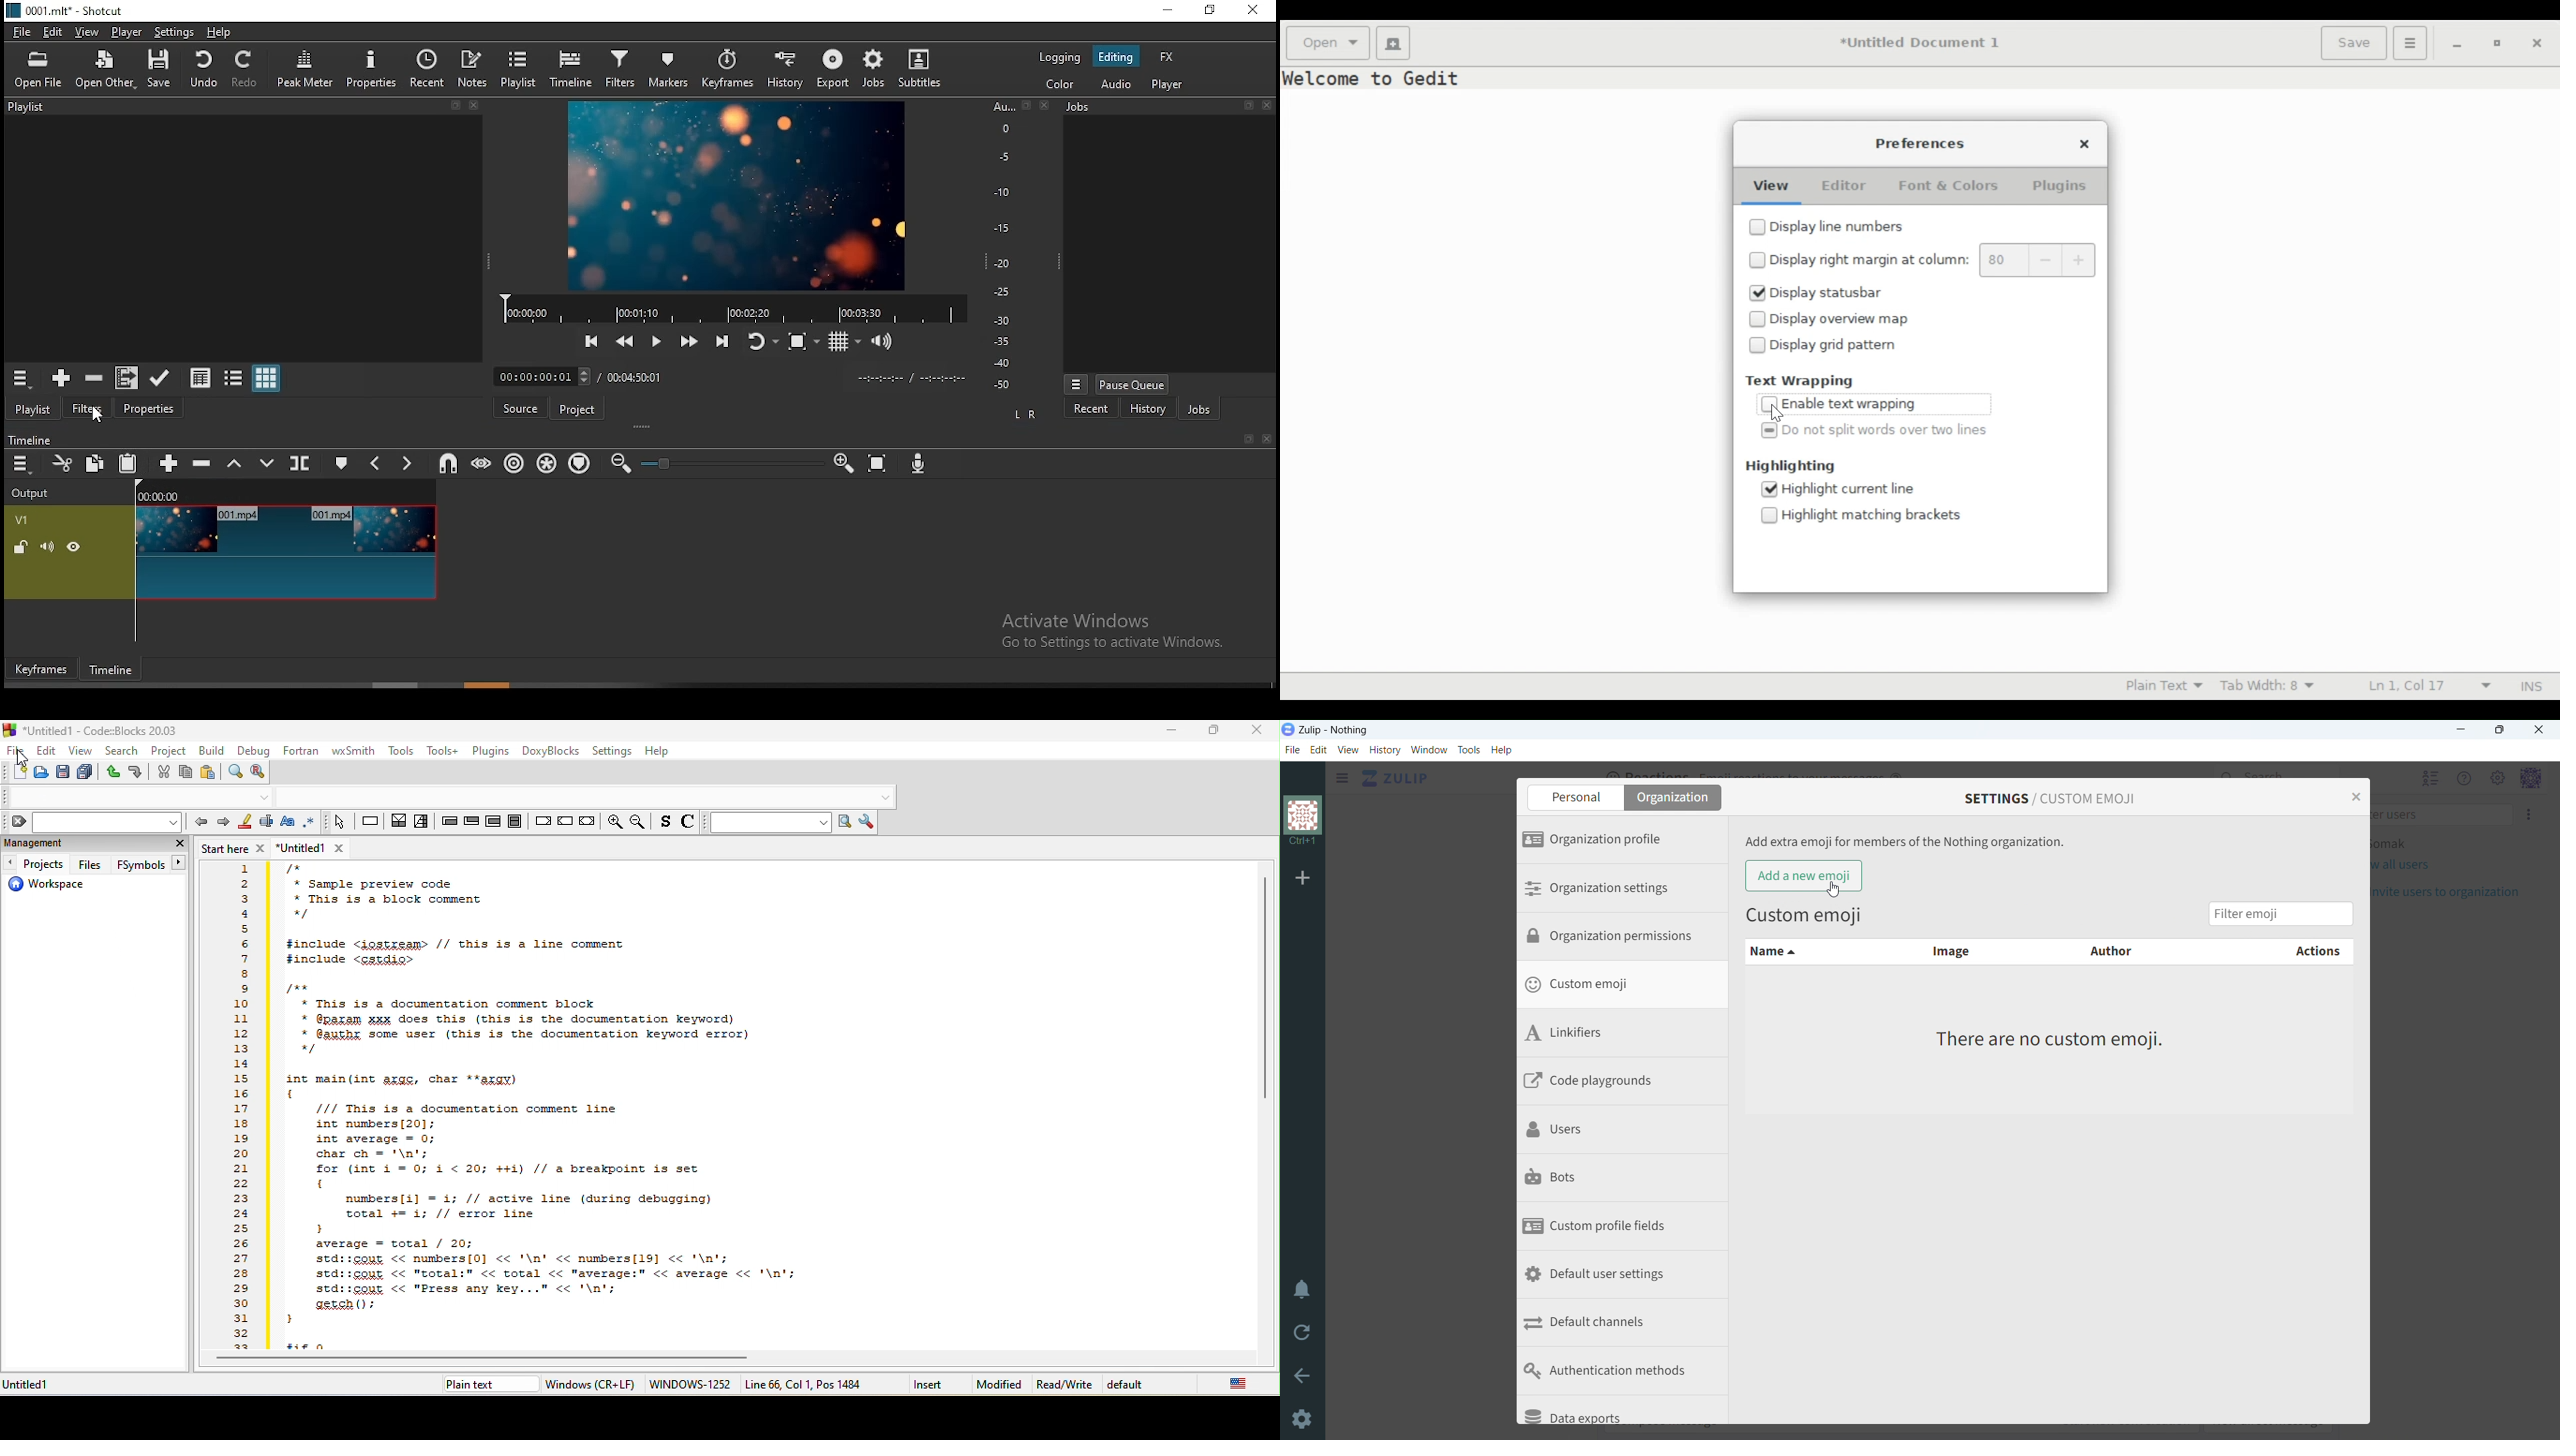 This screenshot has width=2576, height=1456. What do you see at coordinates (2280, 913) in the screenshot?
I see `filter emoji` at bounding box center [2280, 913].